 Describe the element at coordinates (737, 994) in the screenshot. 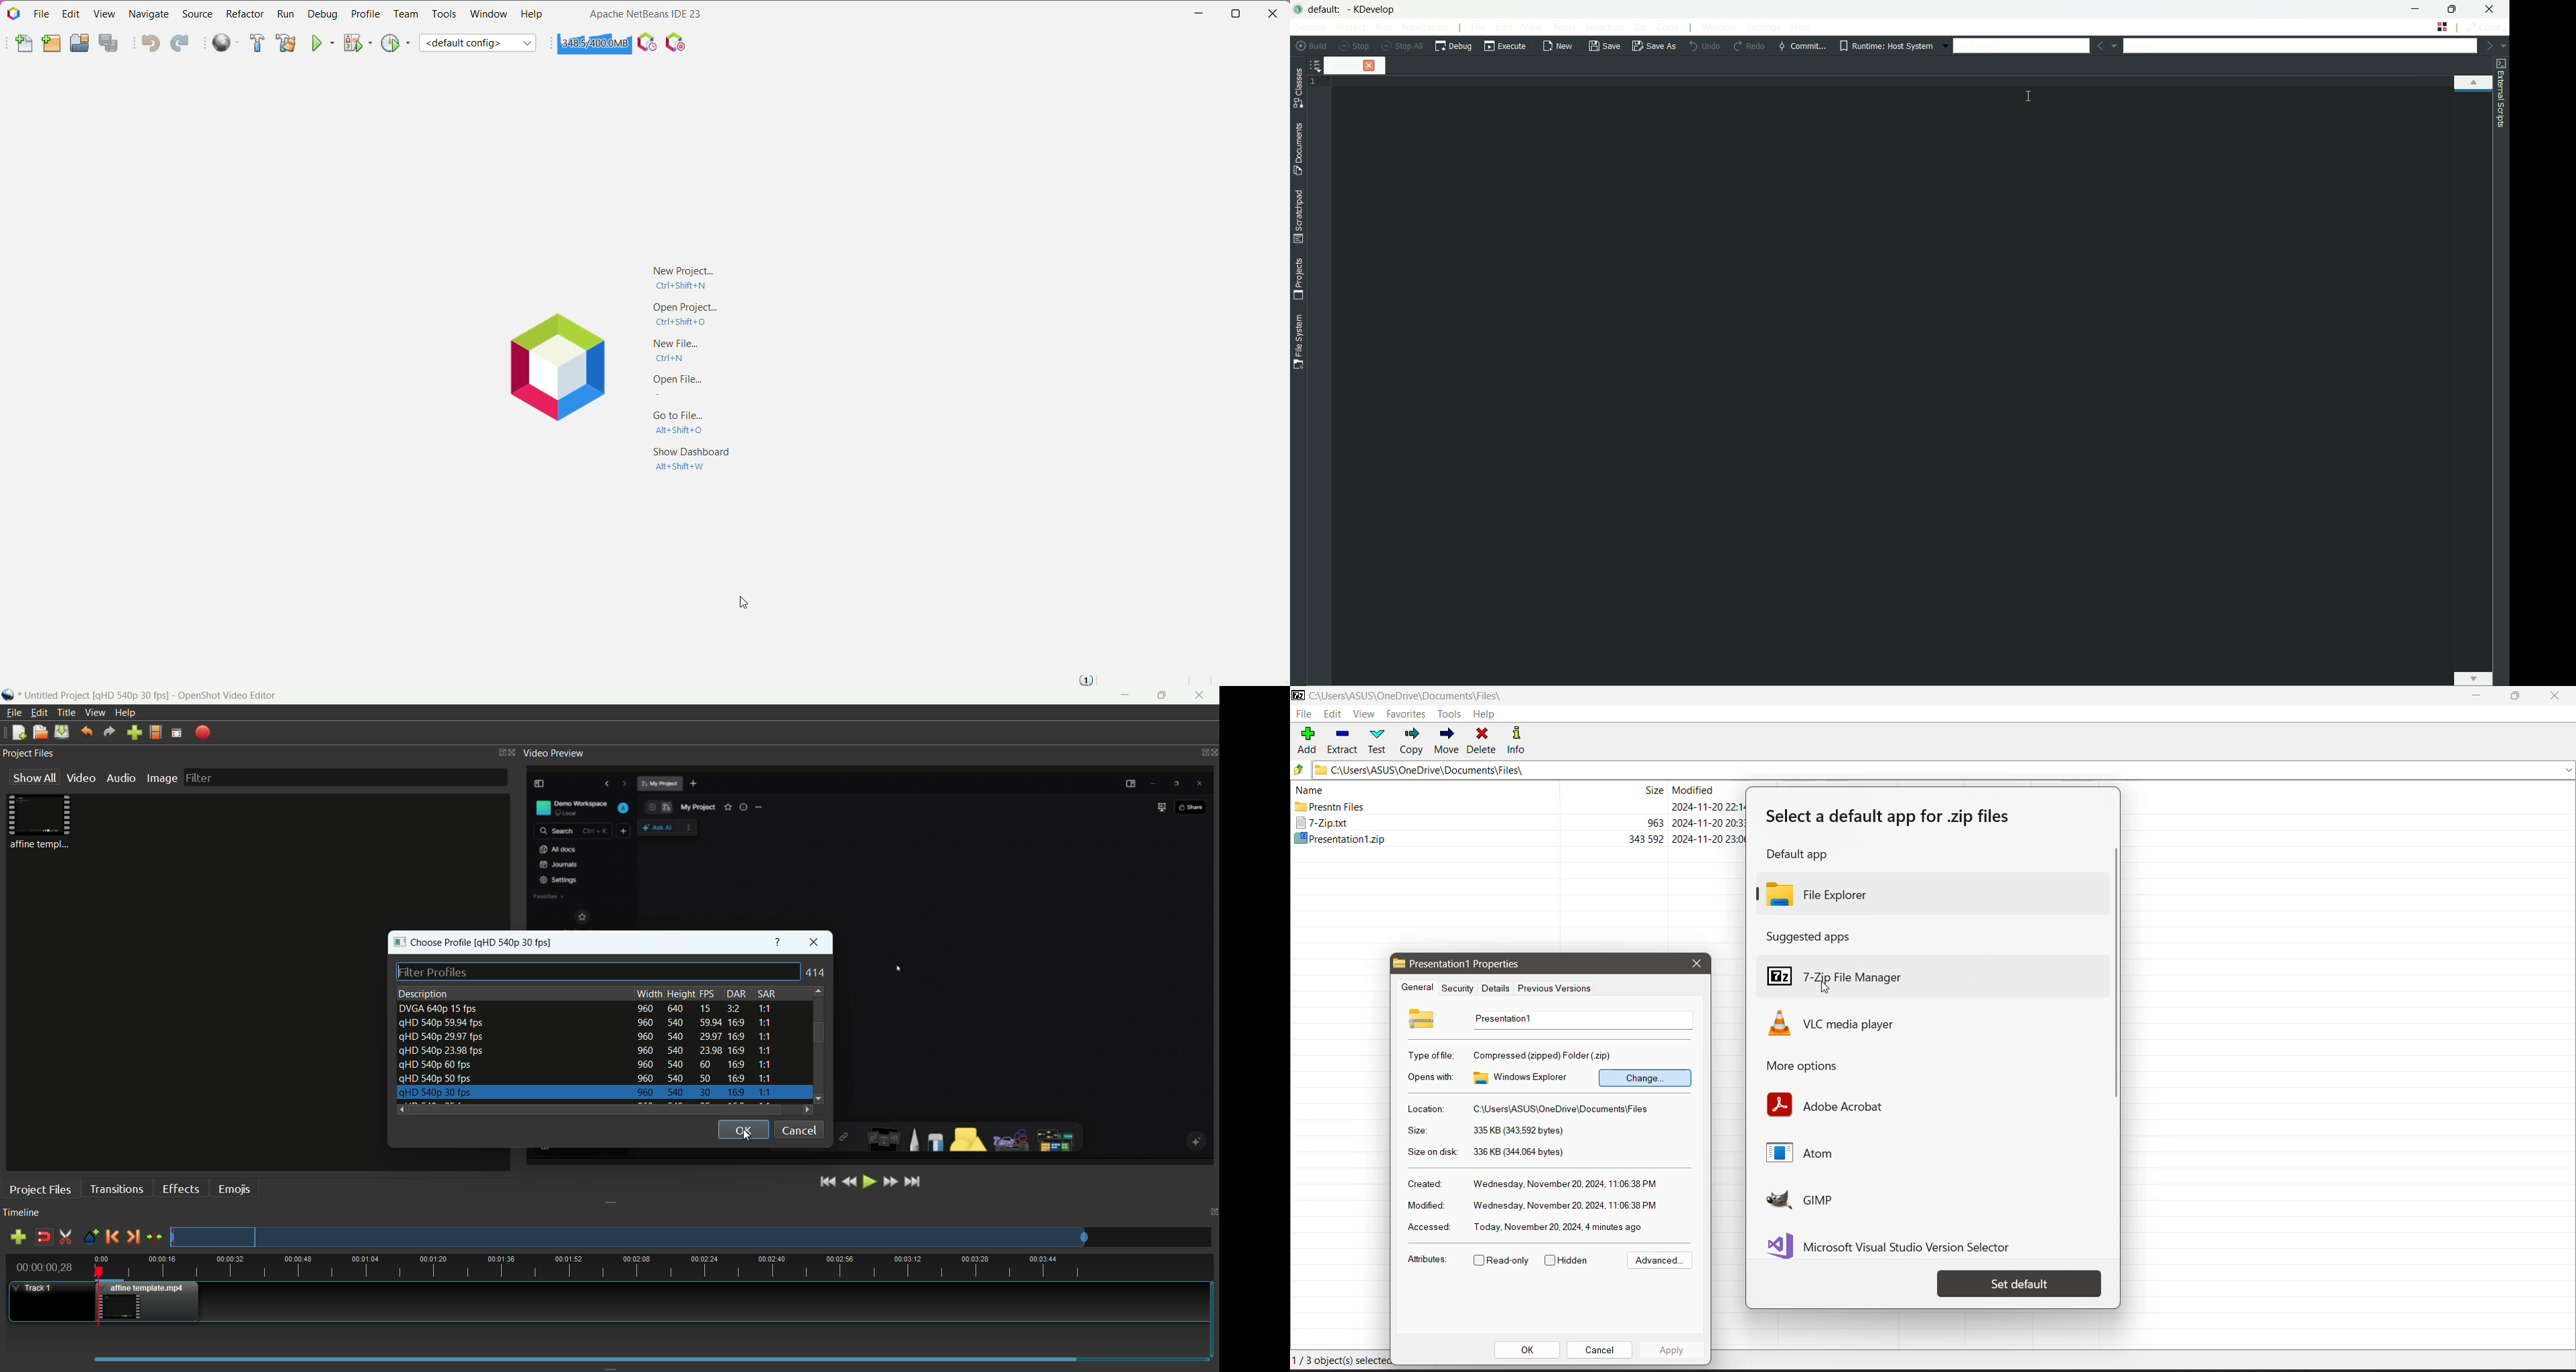

I see `dar` at that location.